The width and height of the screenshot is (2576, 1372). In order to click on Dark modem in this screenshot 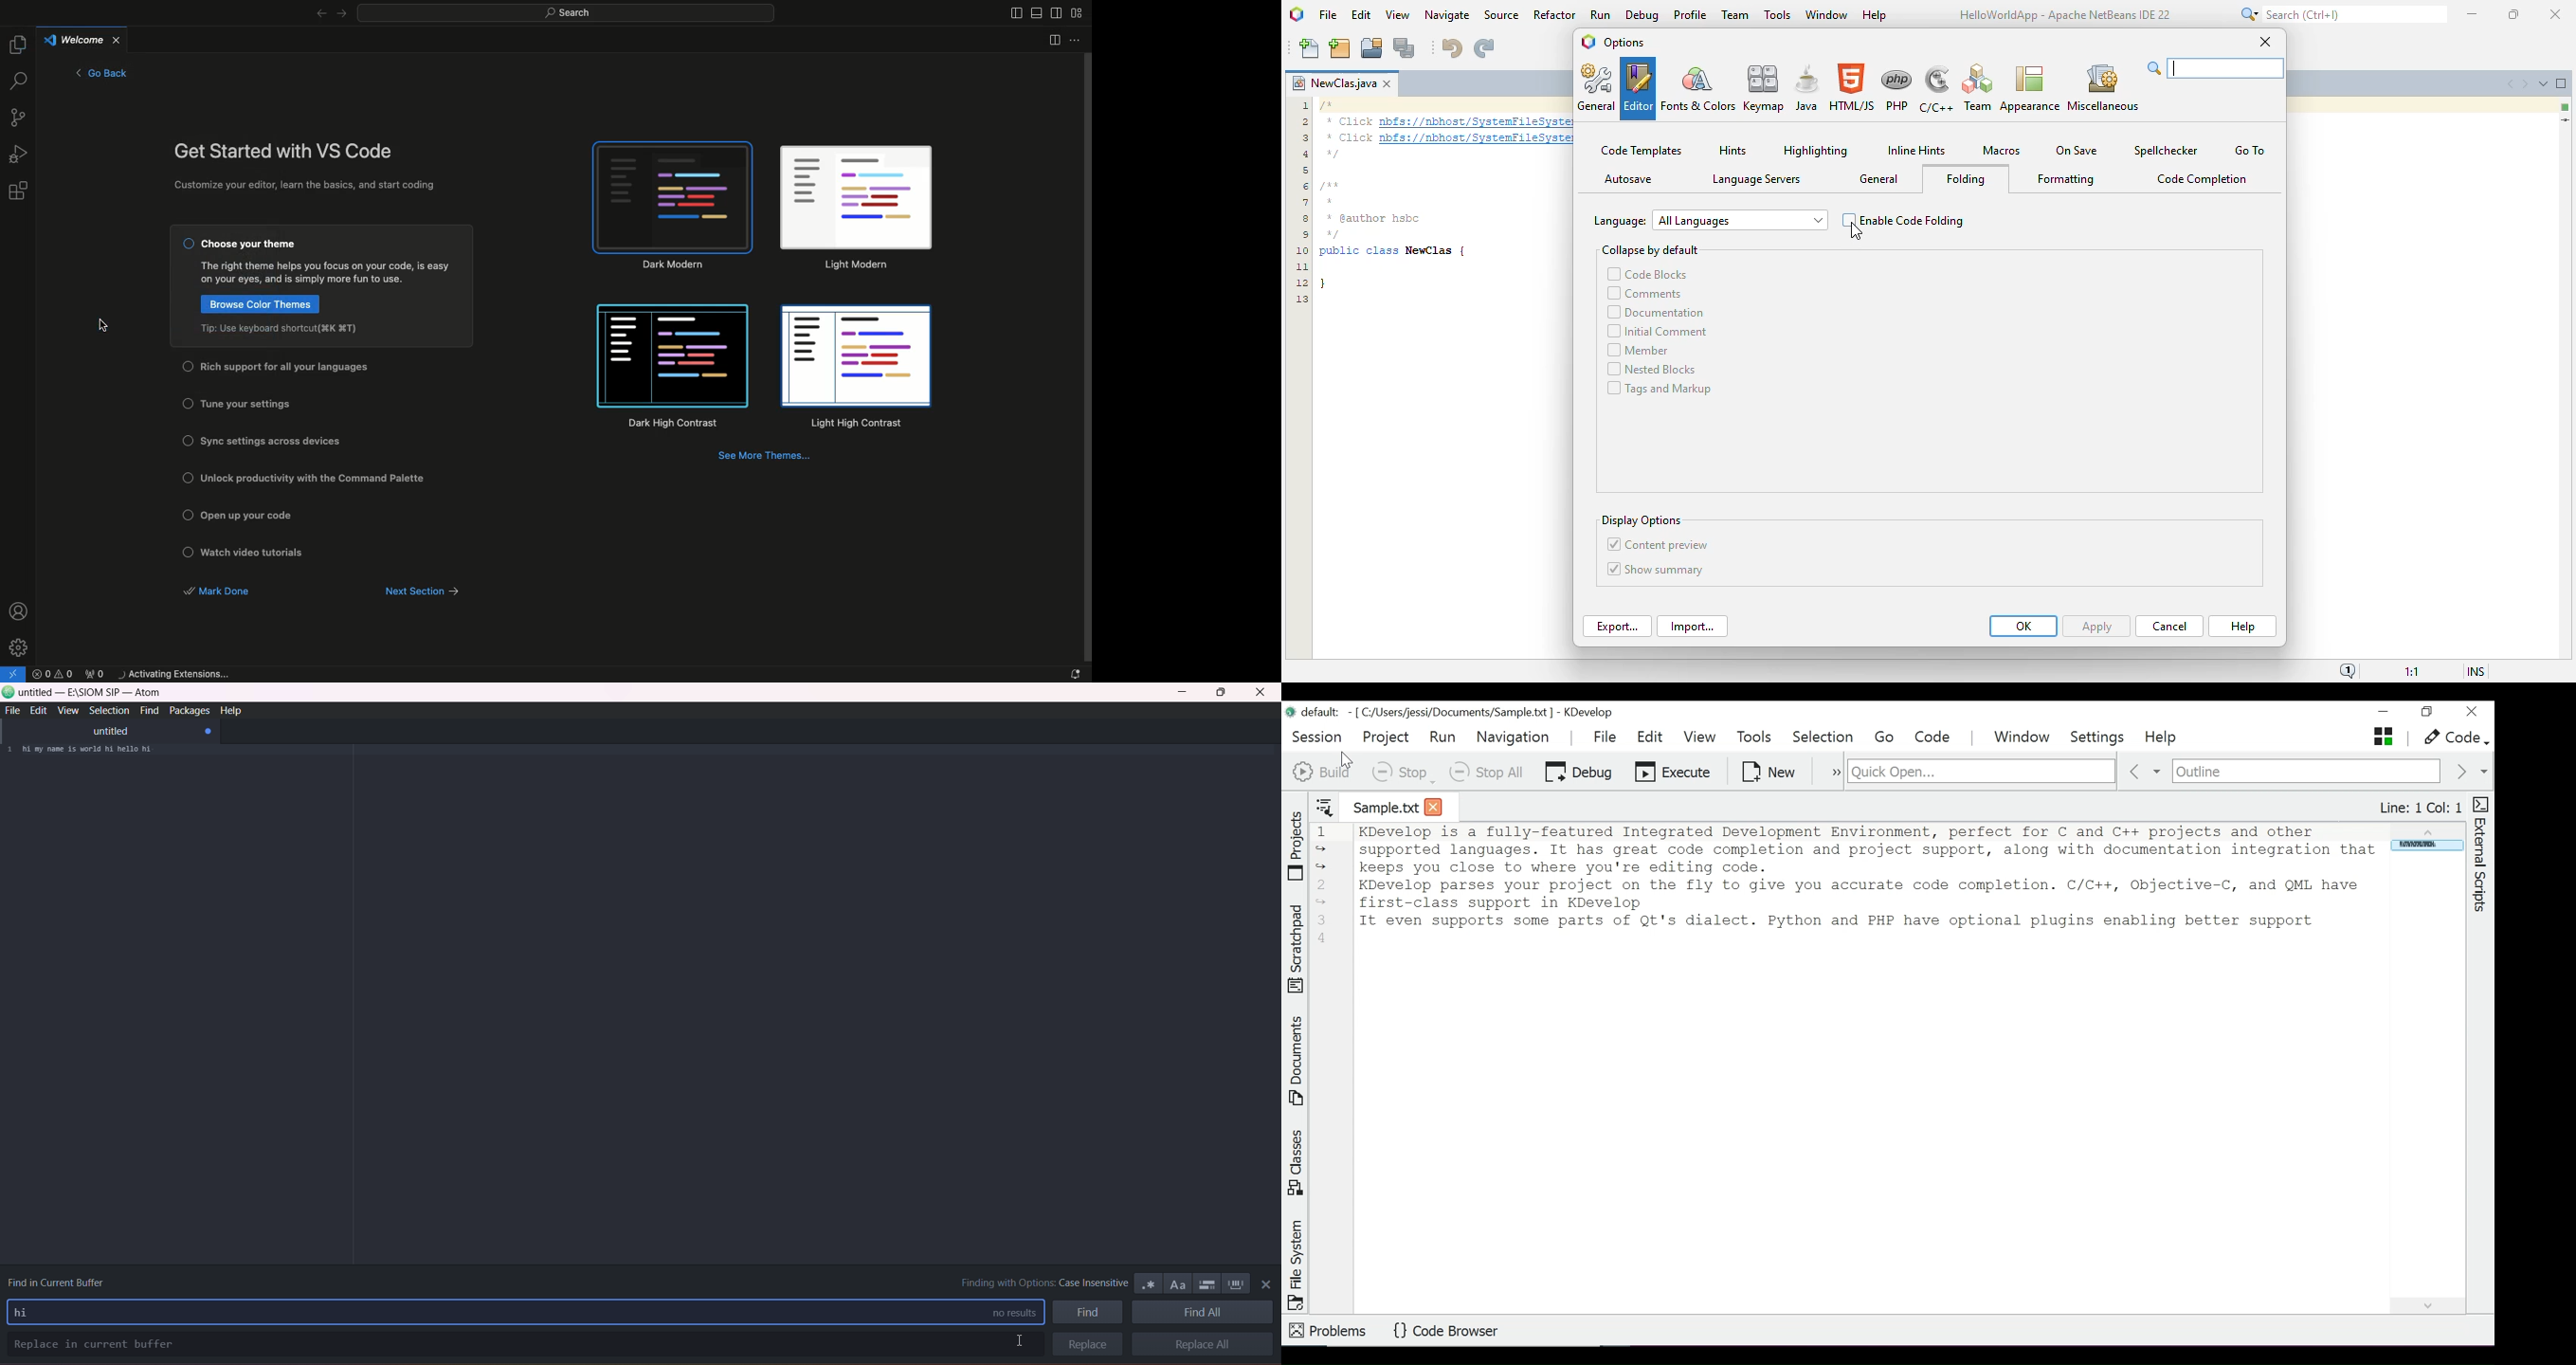, I will do `click(674, 206)`.